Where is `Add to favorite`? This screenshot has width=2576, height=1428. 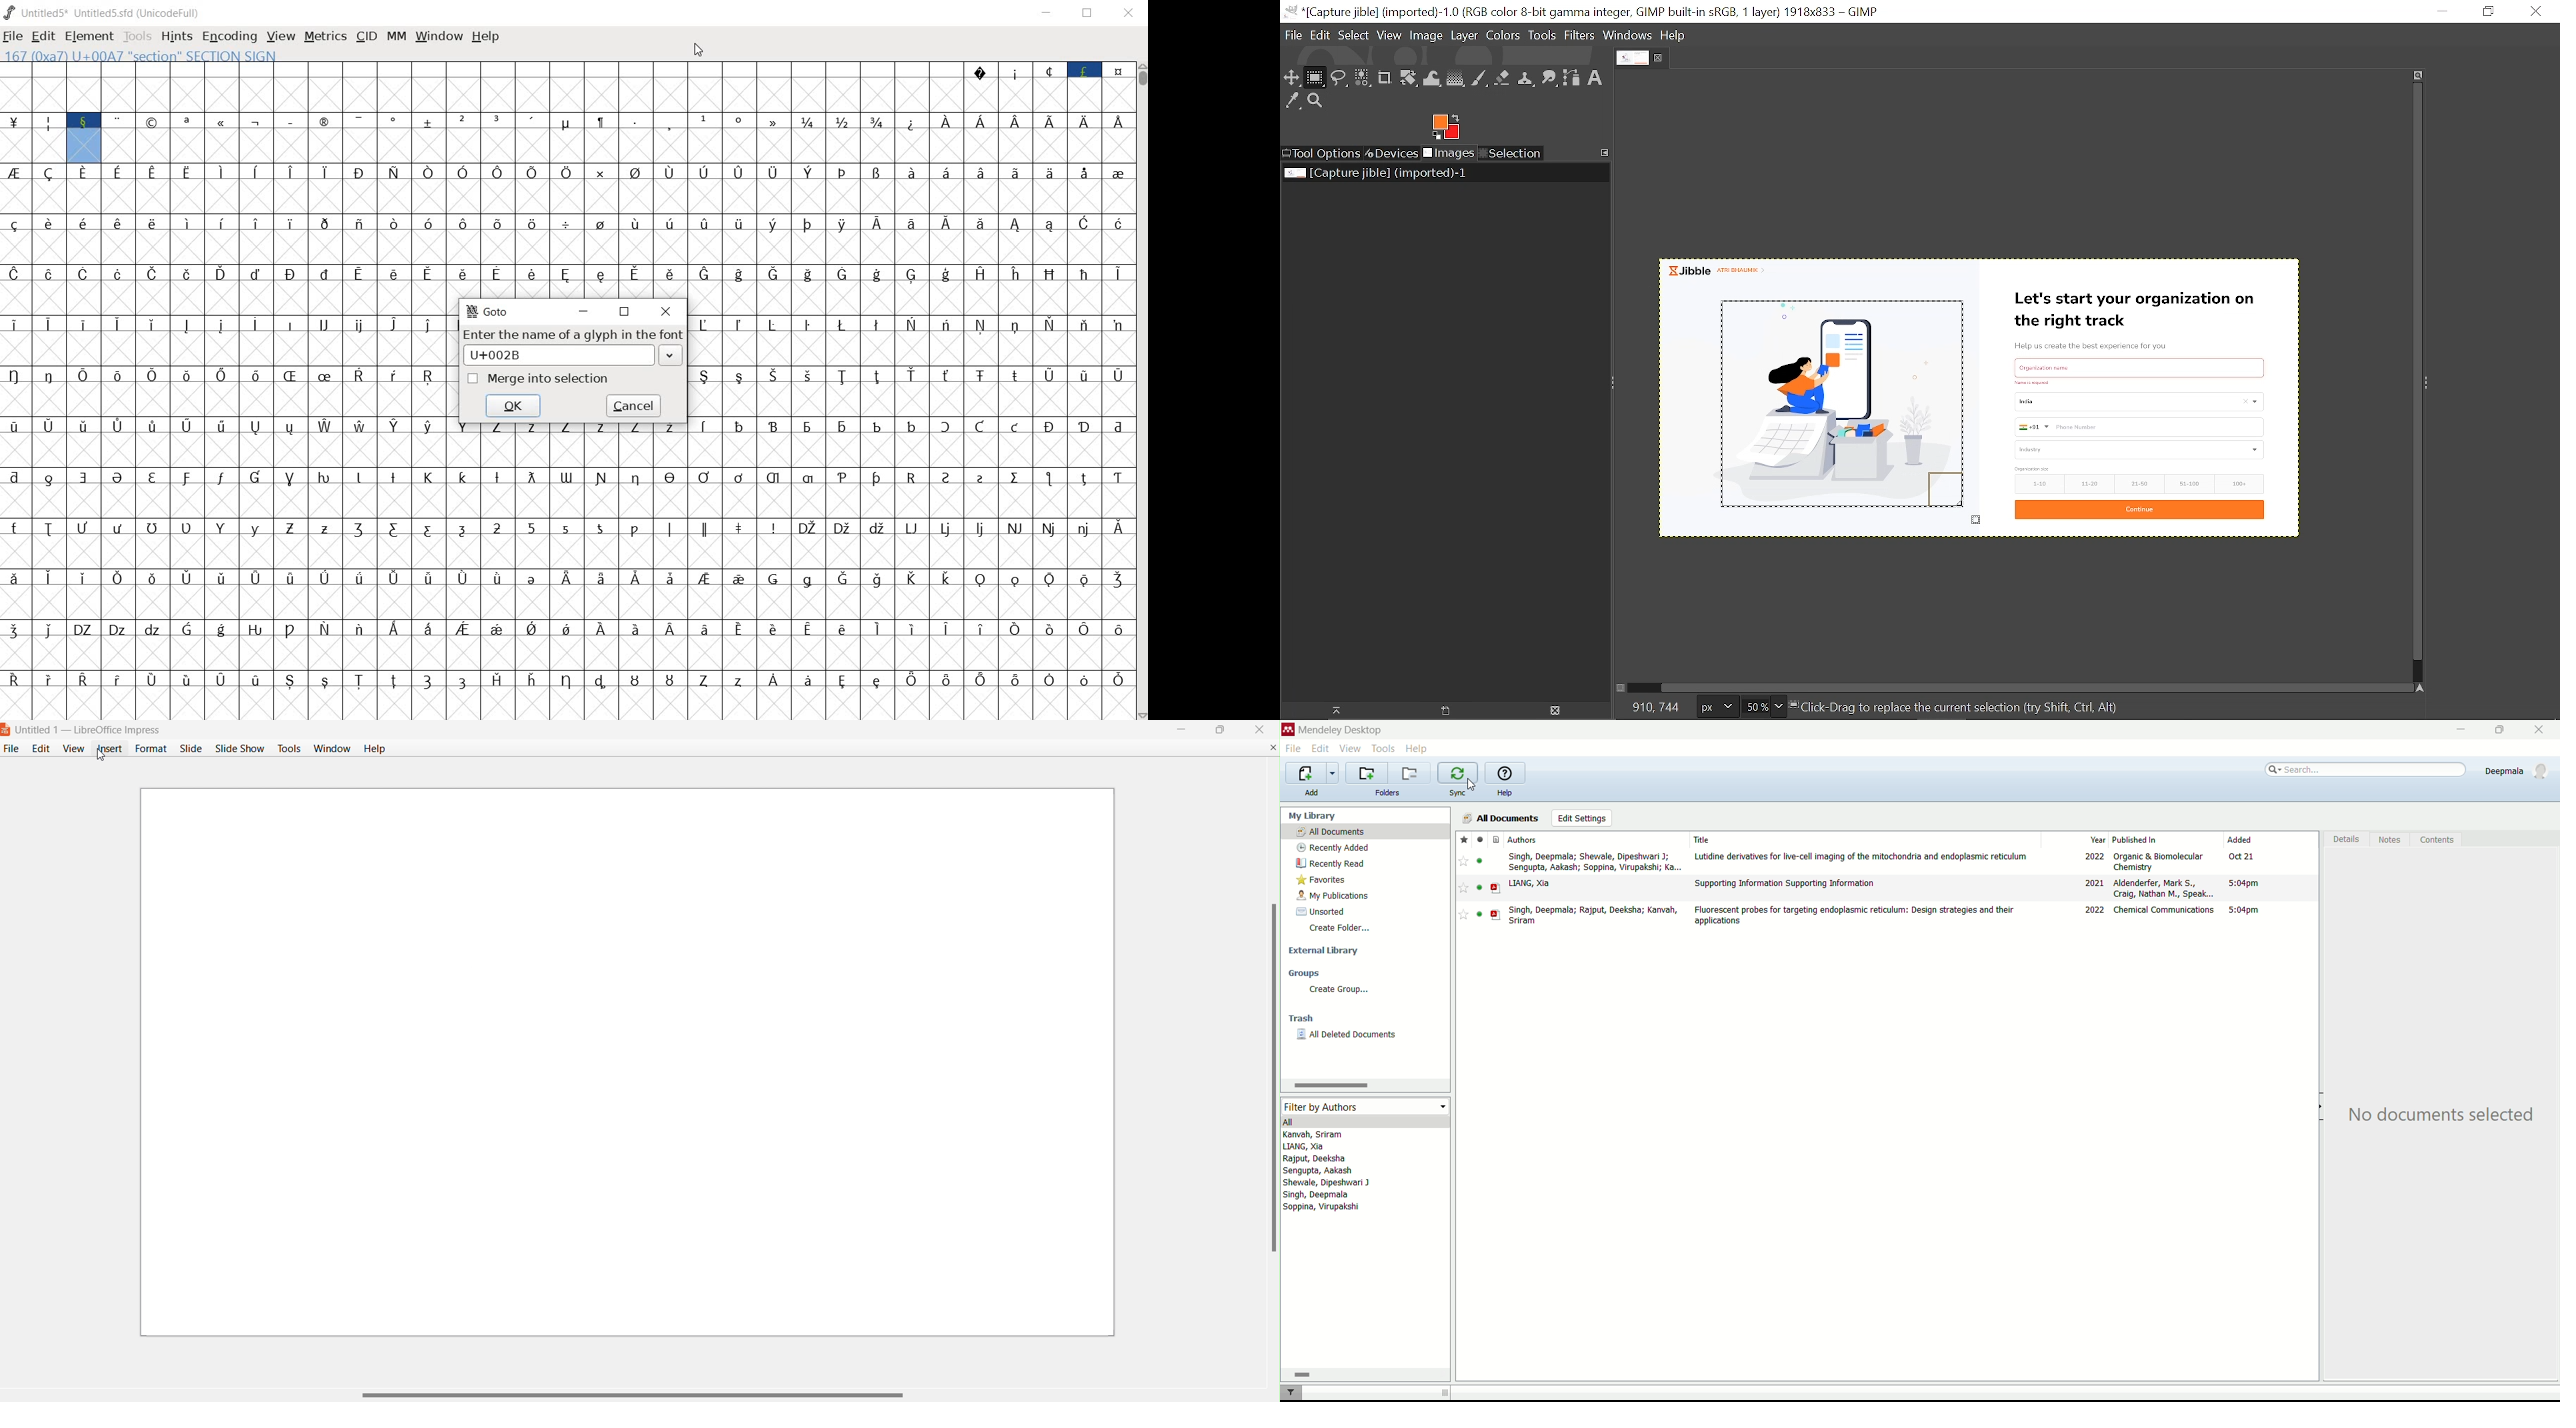 Add to favorite is located at coordinates (1463, 915).